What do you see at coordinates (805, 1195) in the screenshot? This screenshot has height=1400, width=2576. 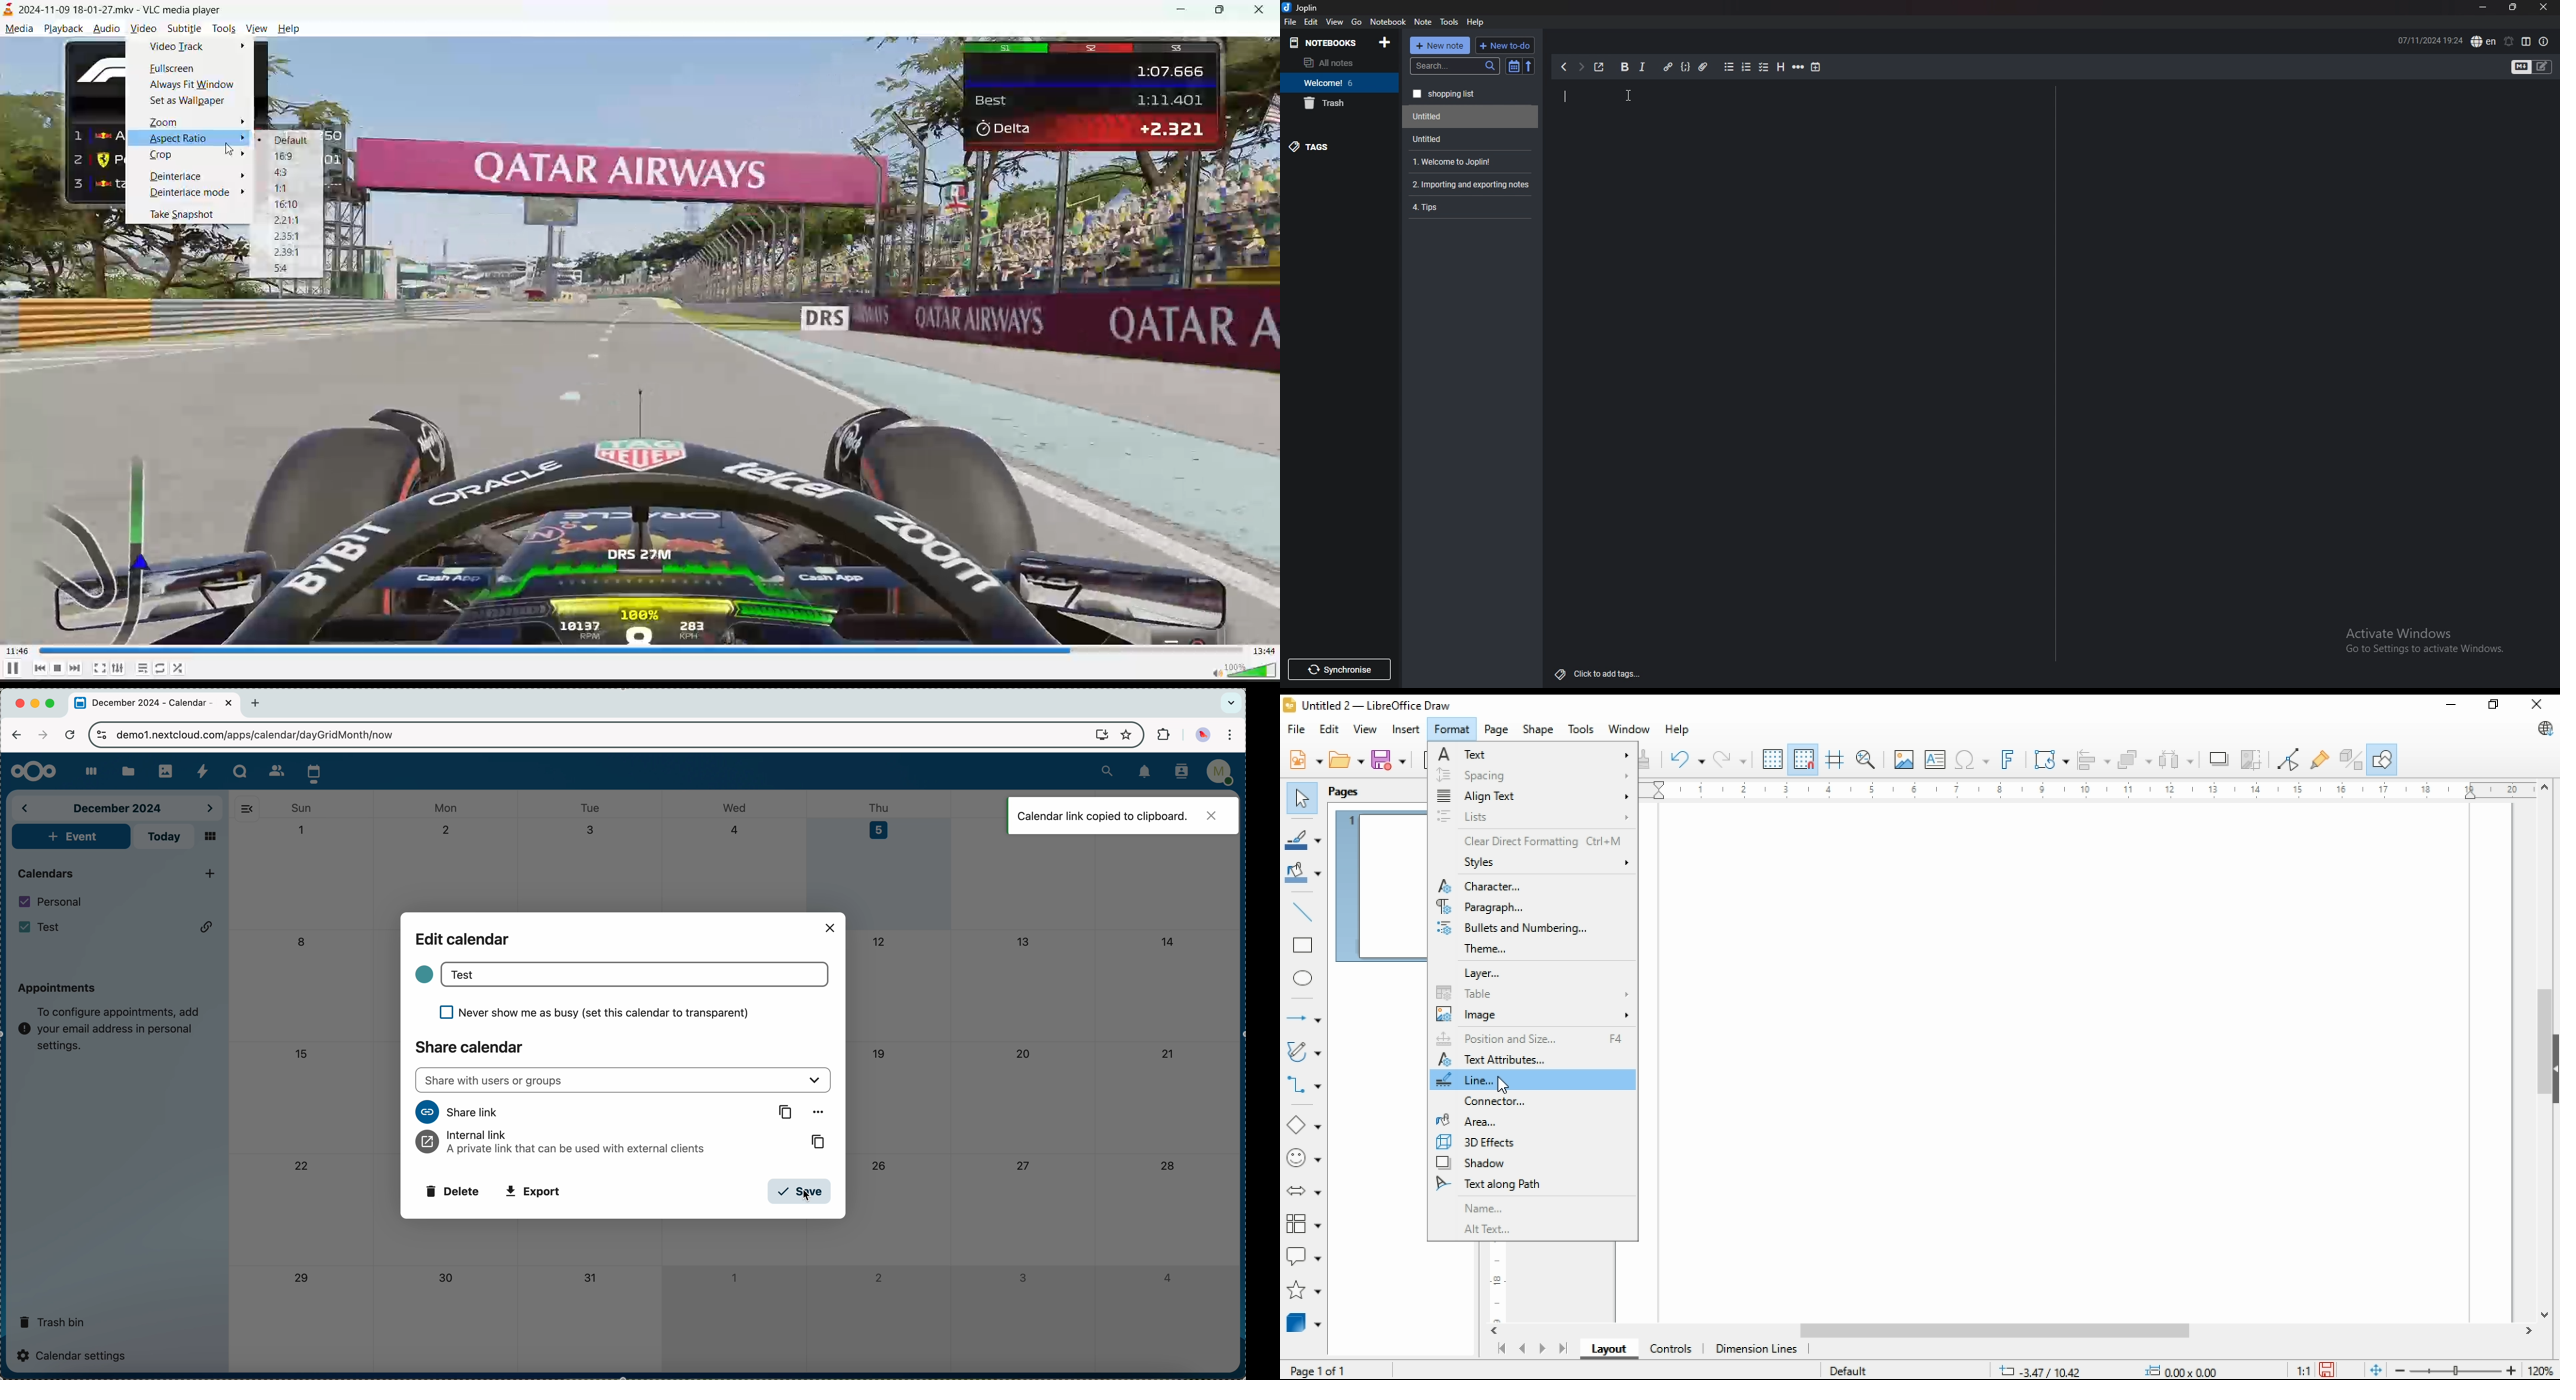 I see `Cursor` at bounding box center [805, 1195].